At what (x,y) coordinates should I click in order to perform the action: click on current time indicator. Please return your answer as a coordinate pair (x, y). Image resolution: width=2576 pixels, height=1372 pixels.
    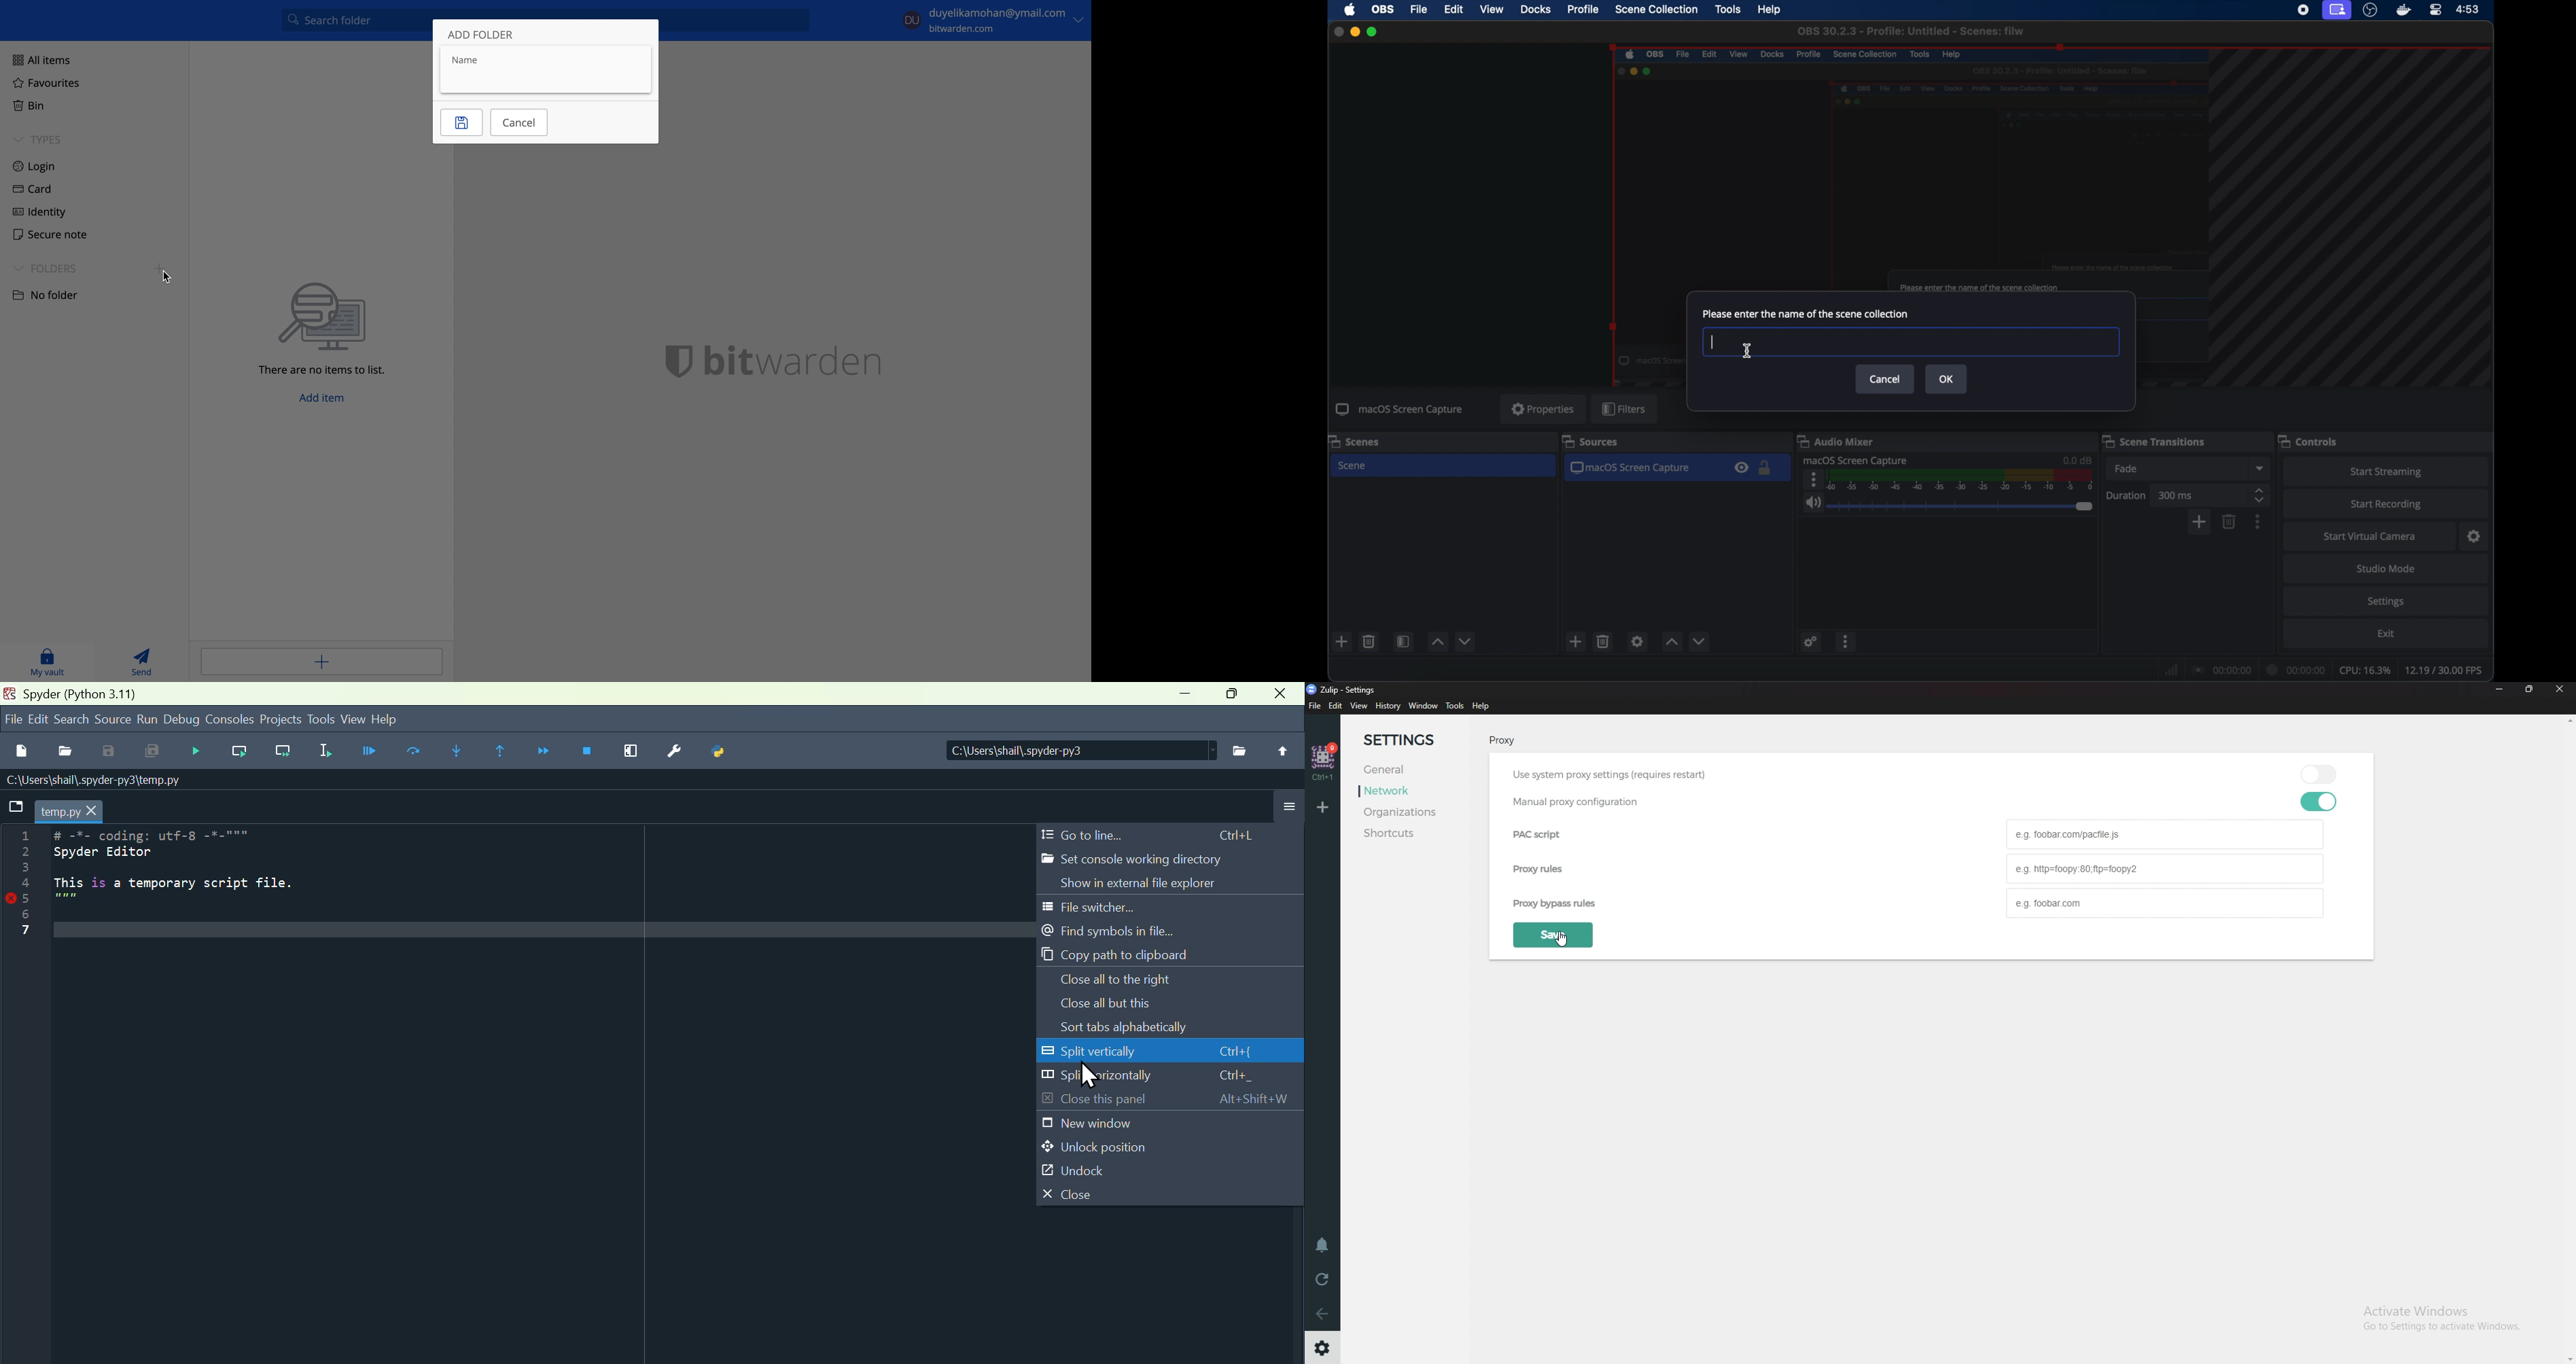
    Looking at the image, I should click on (2299, 667).